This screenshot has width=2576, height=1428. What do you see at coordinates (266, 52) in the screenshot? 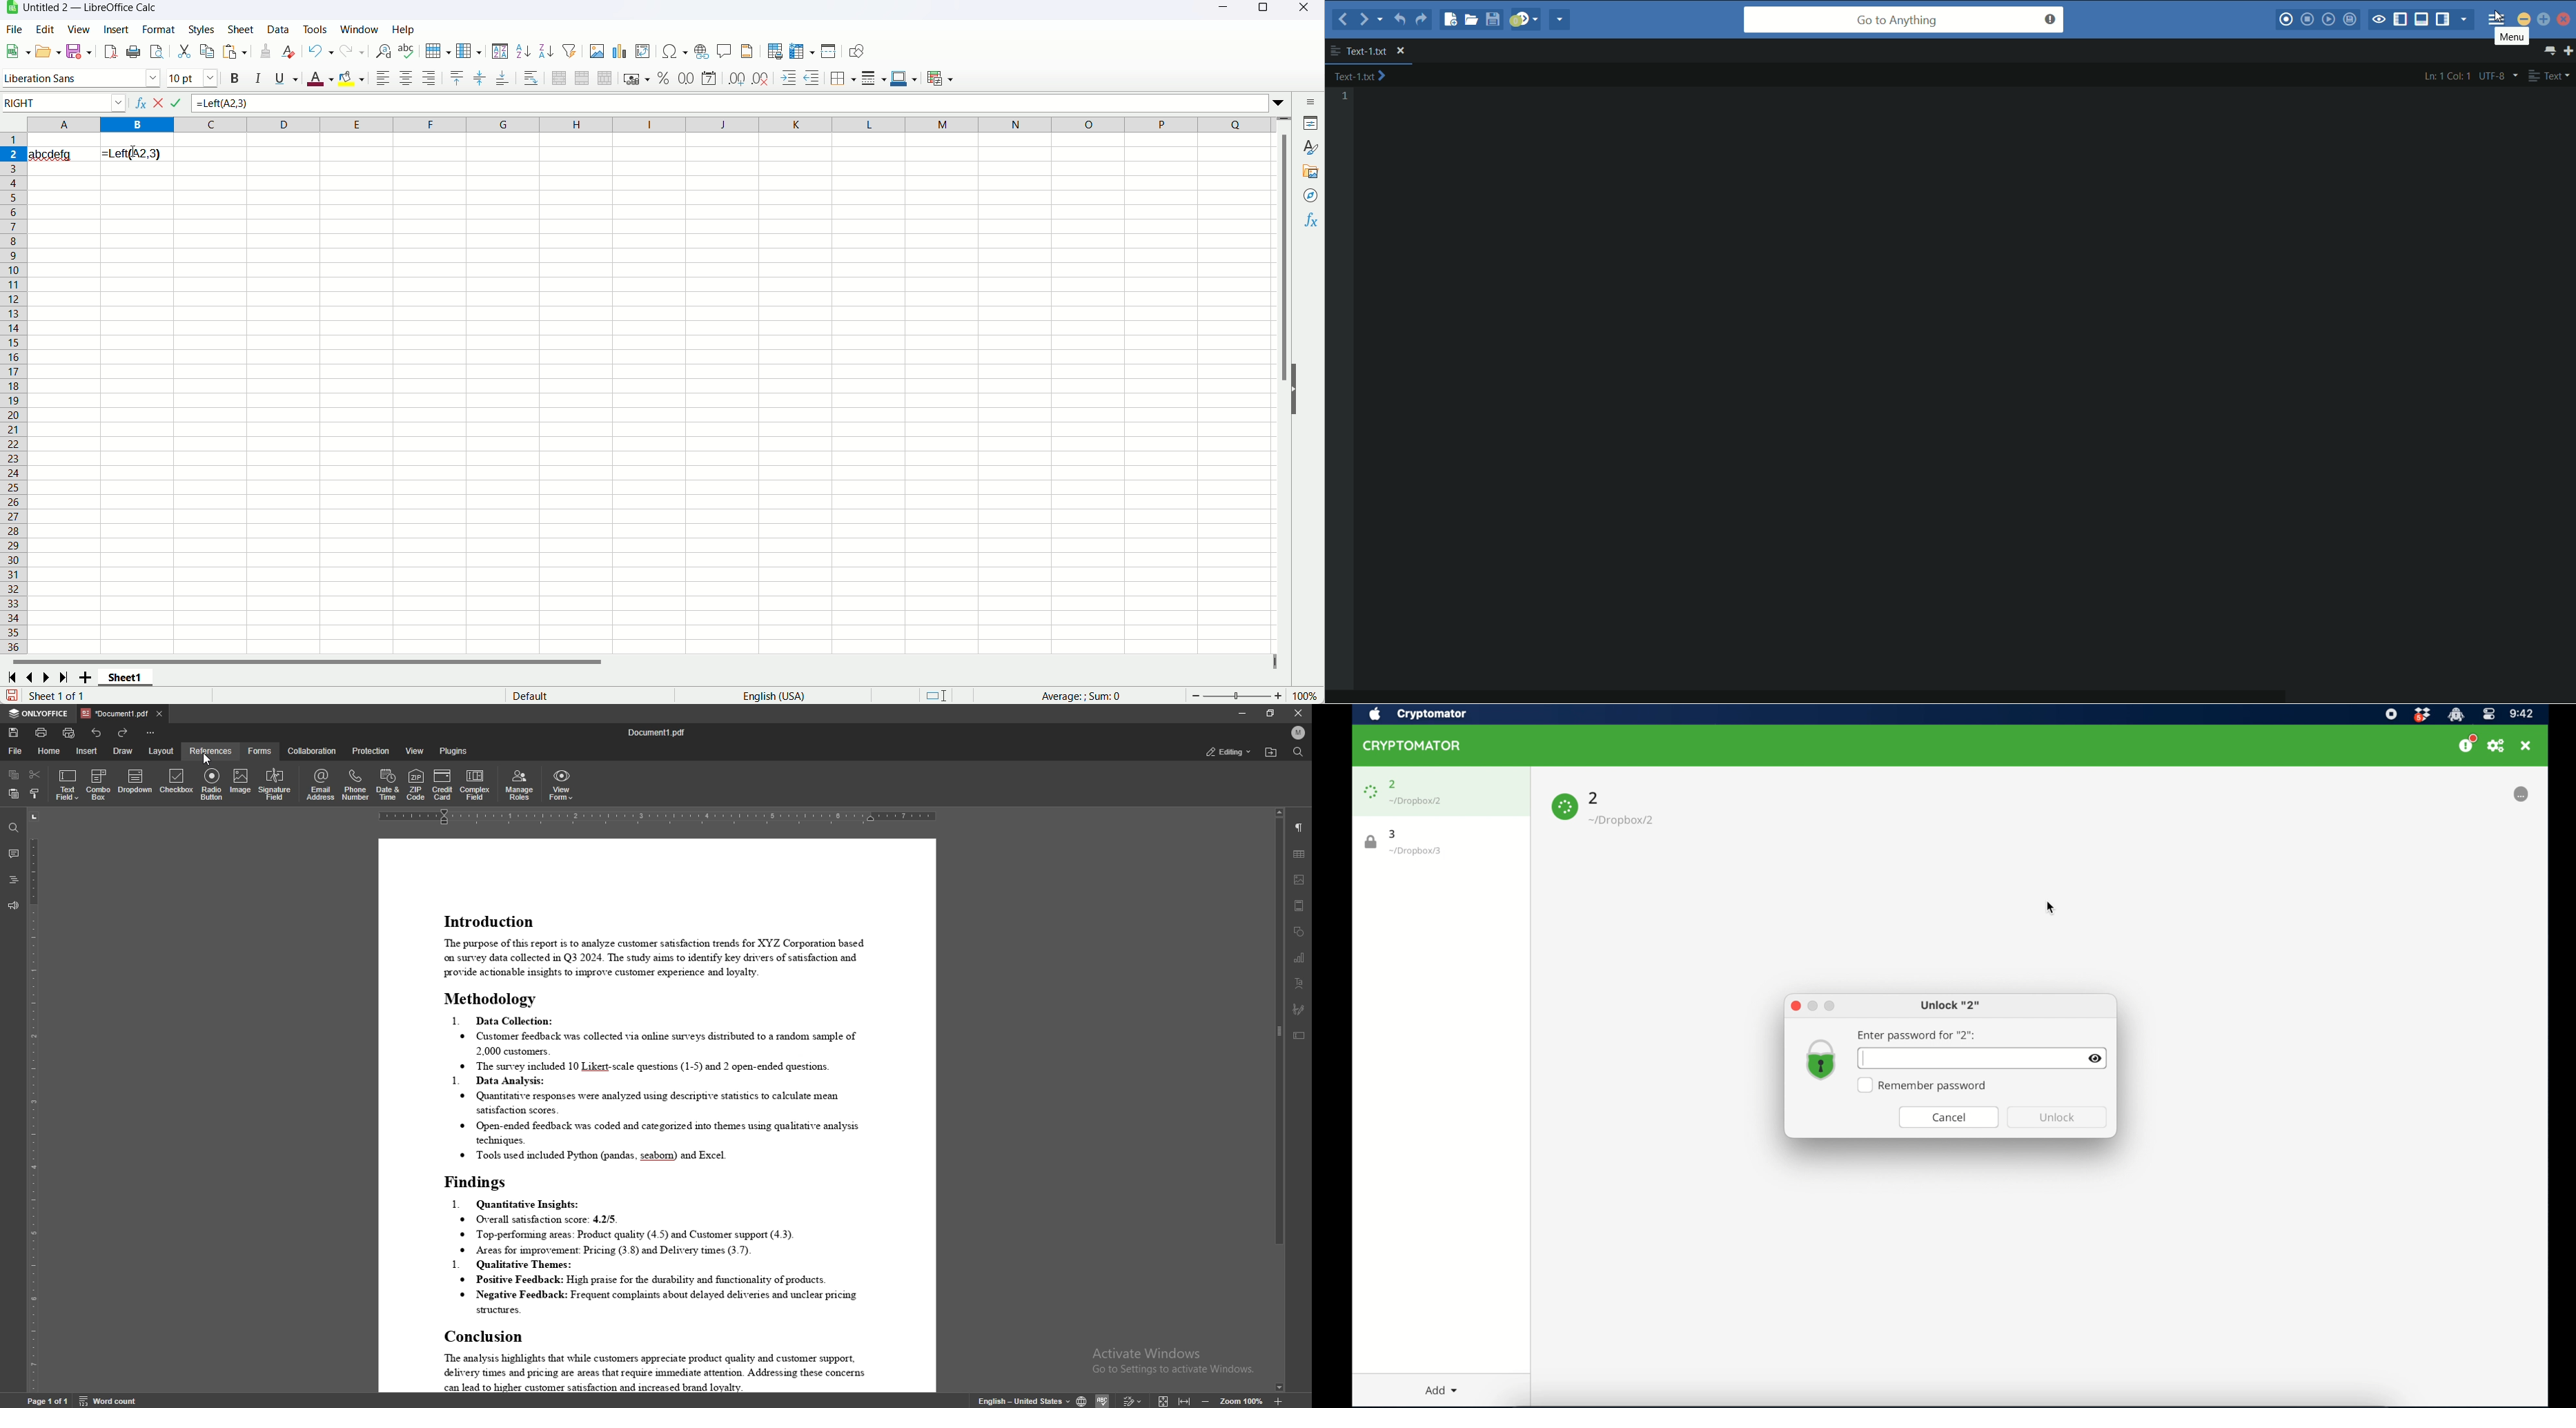
I see `clone formatting` at bounding box center [266, 52].